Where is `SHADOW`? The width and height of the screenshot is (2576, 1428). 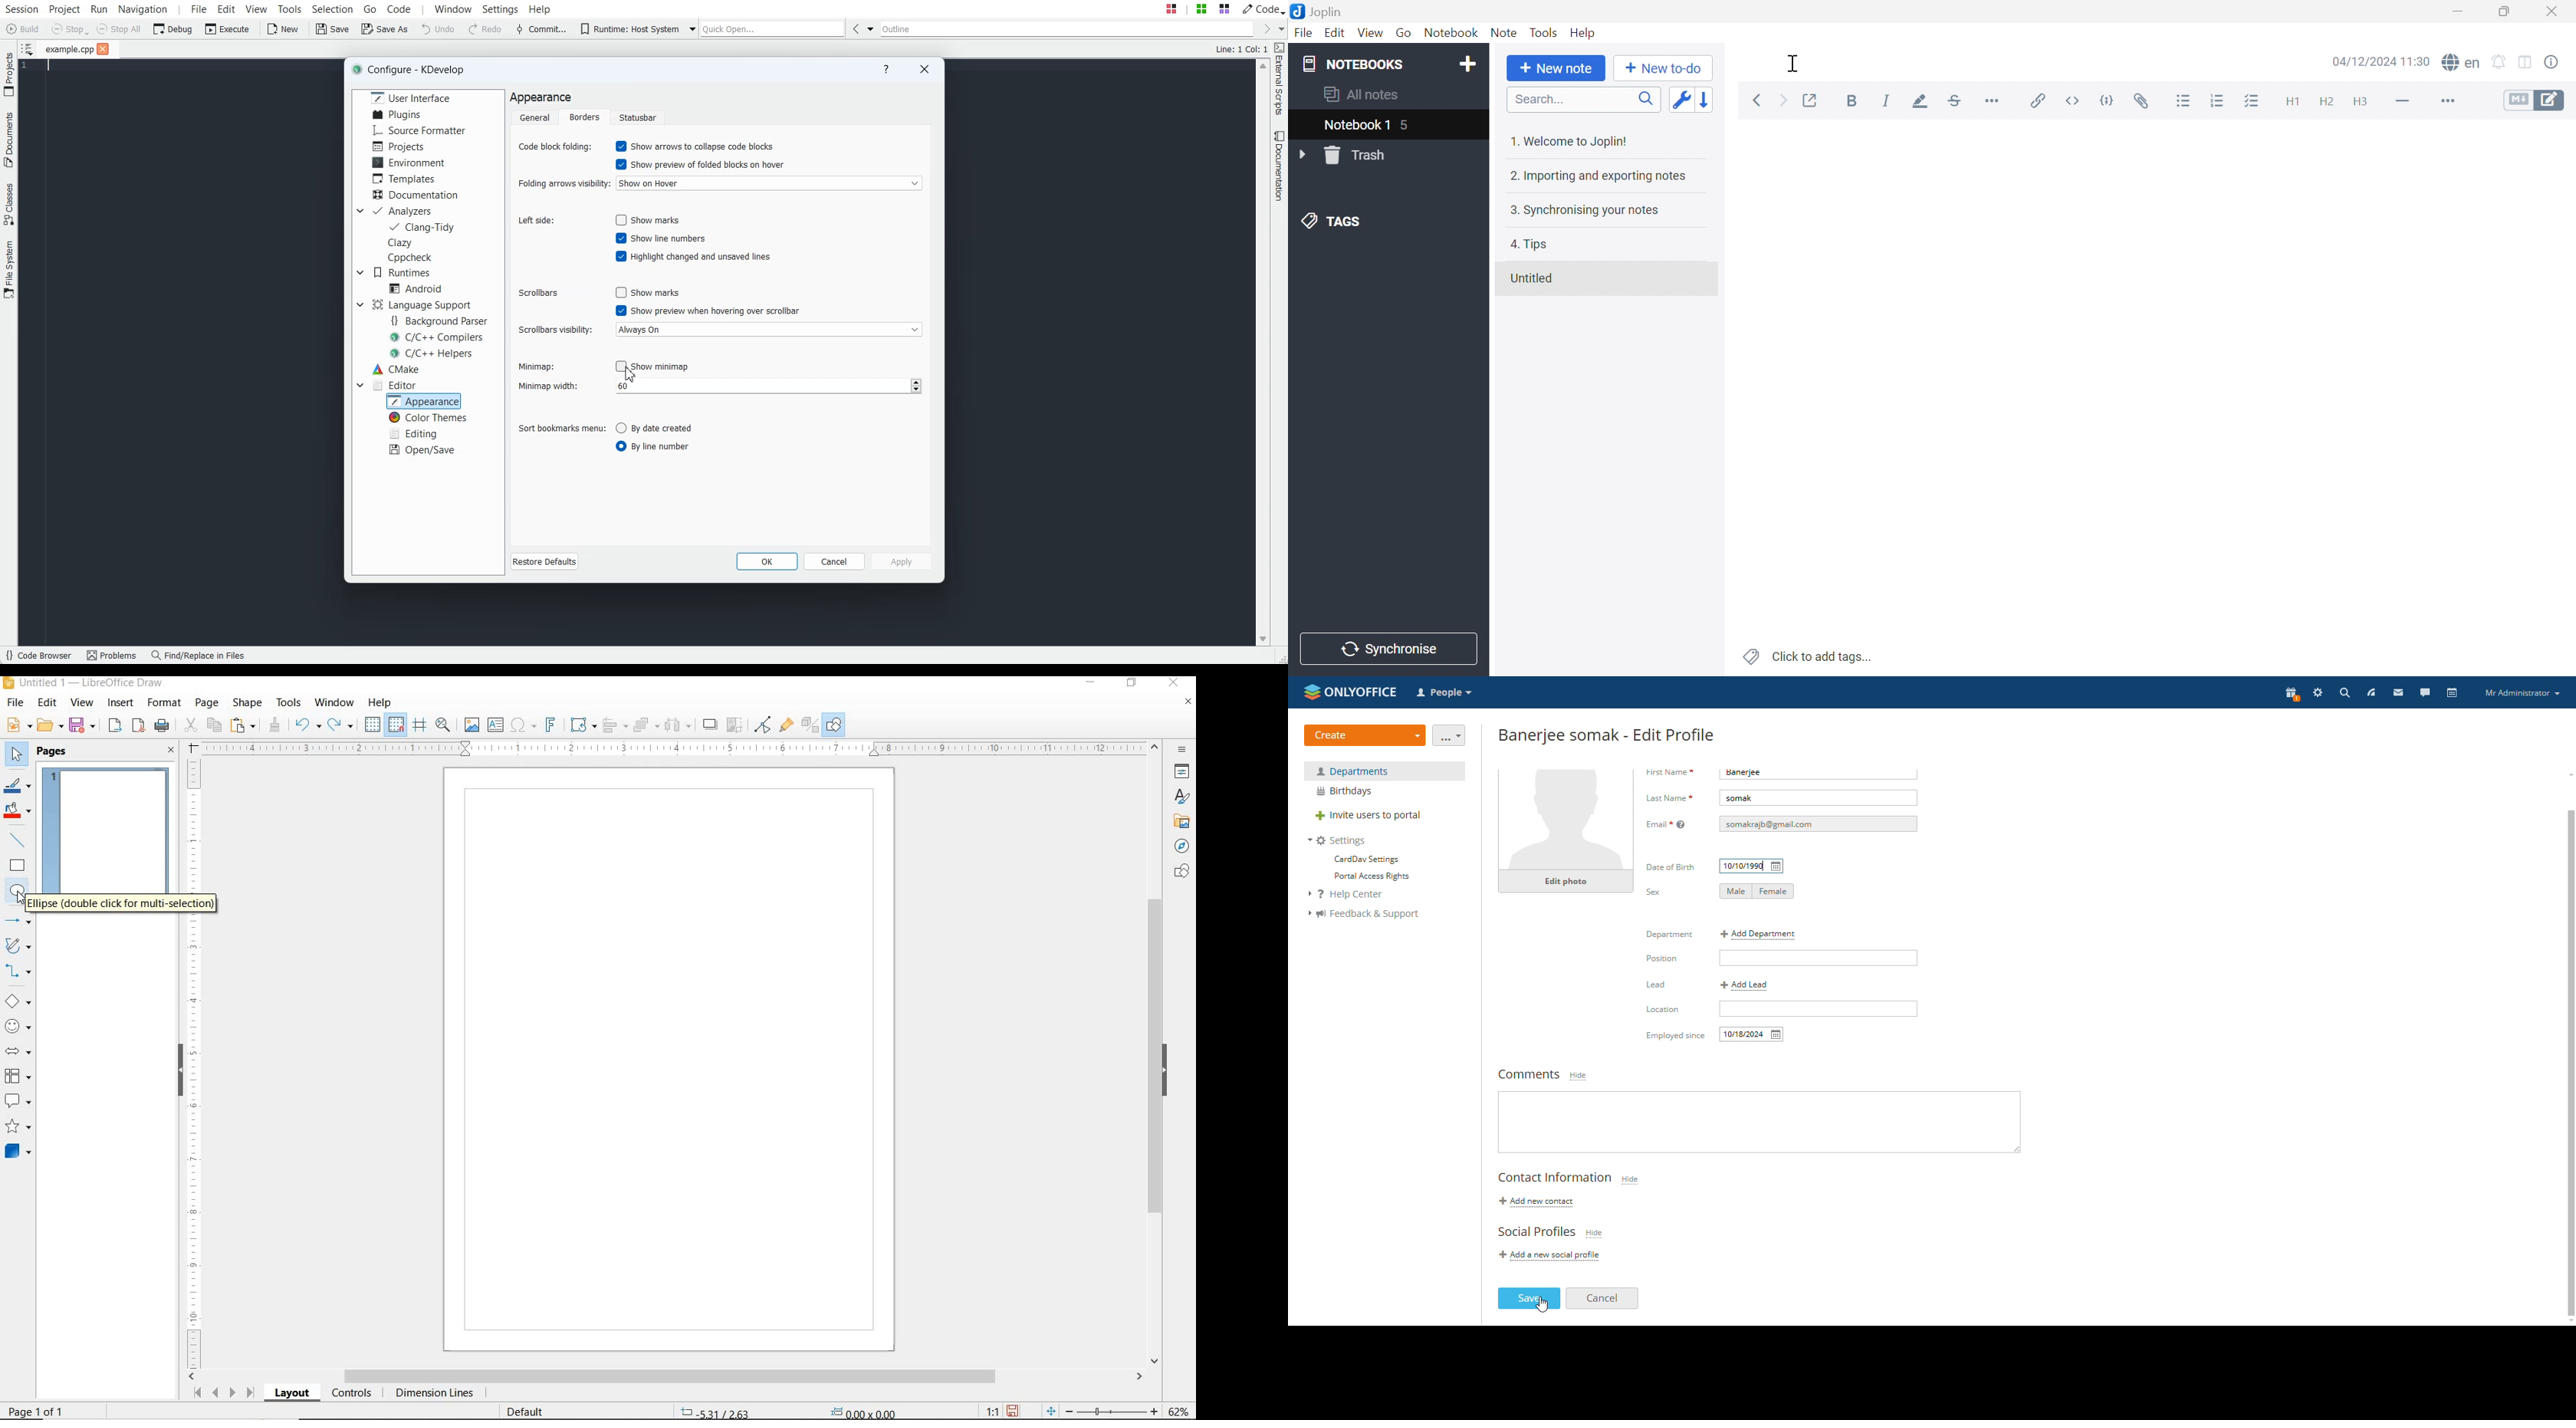
SHADOW is located at coordinates (711, 726).